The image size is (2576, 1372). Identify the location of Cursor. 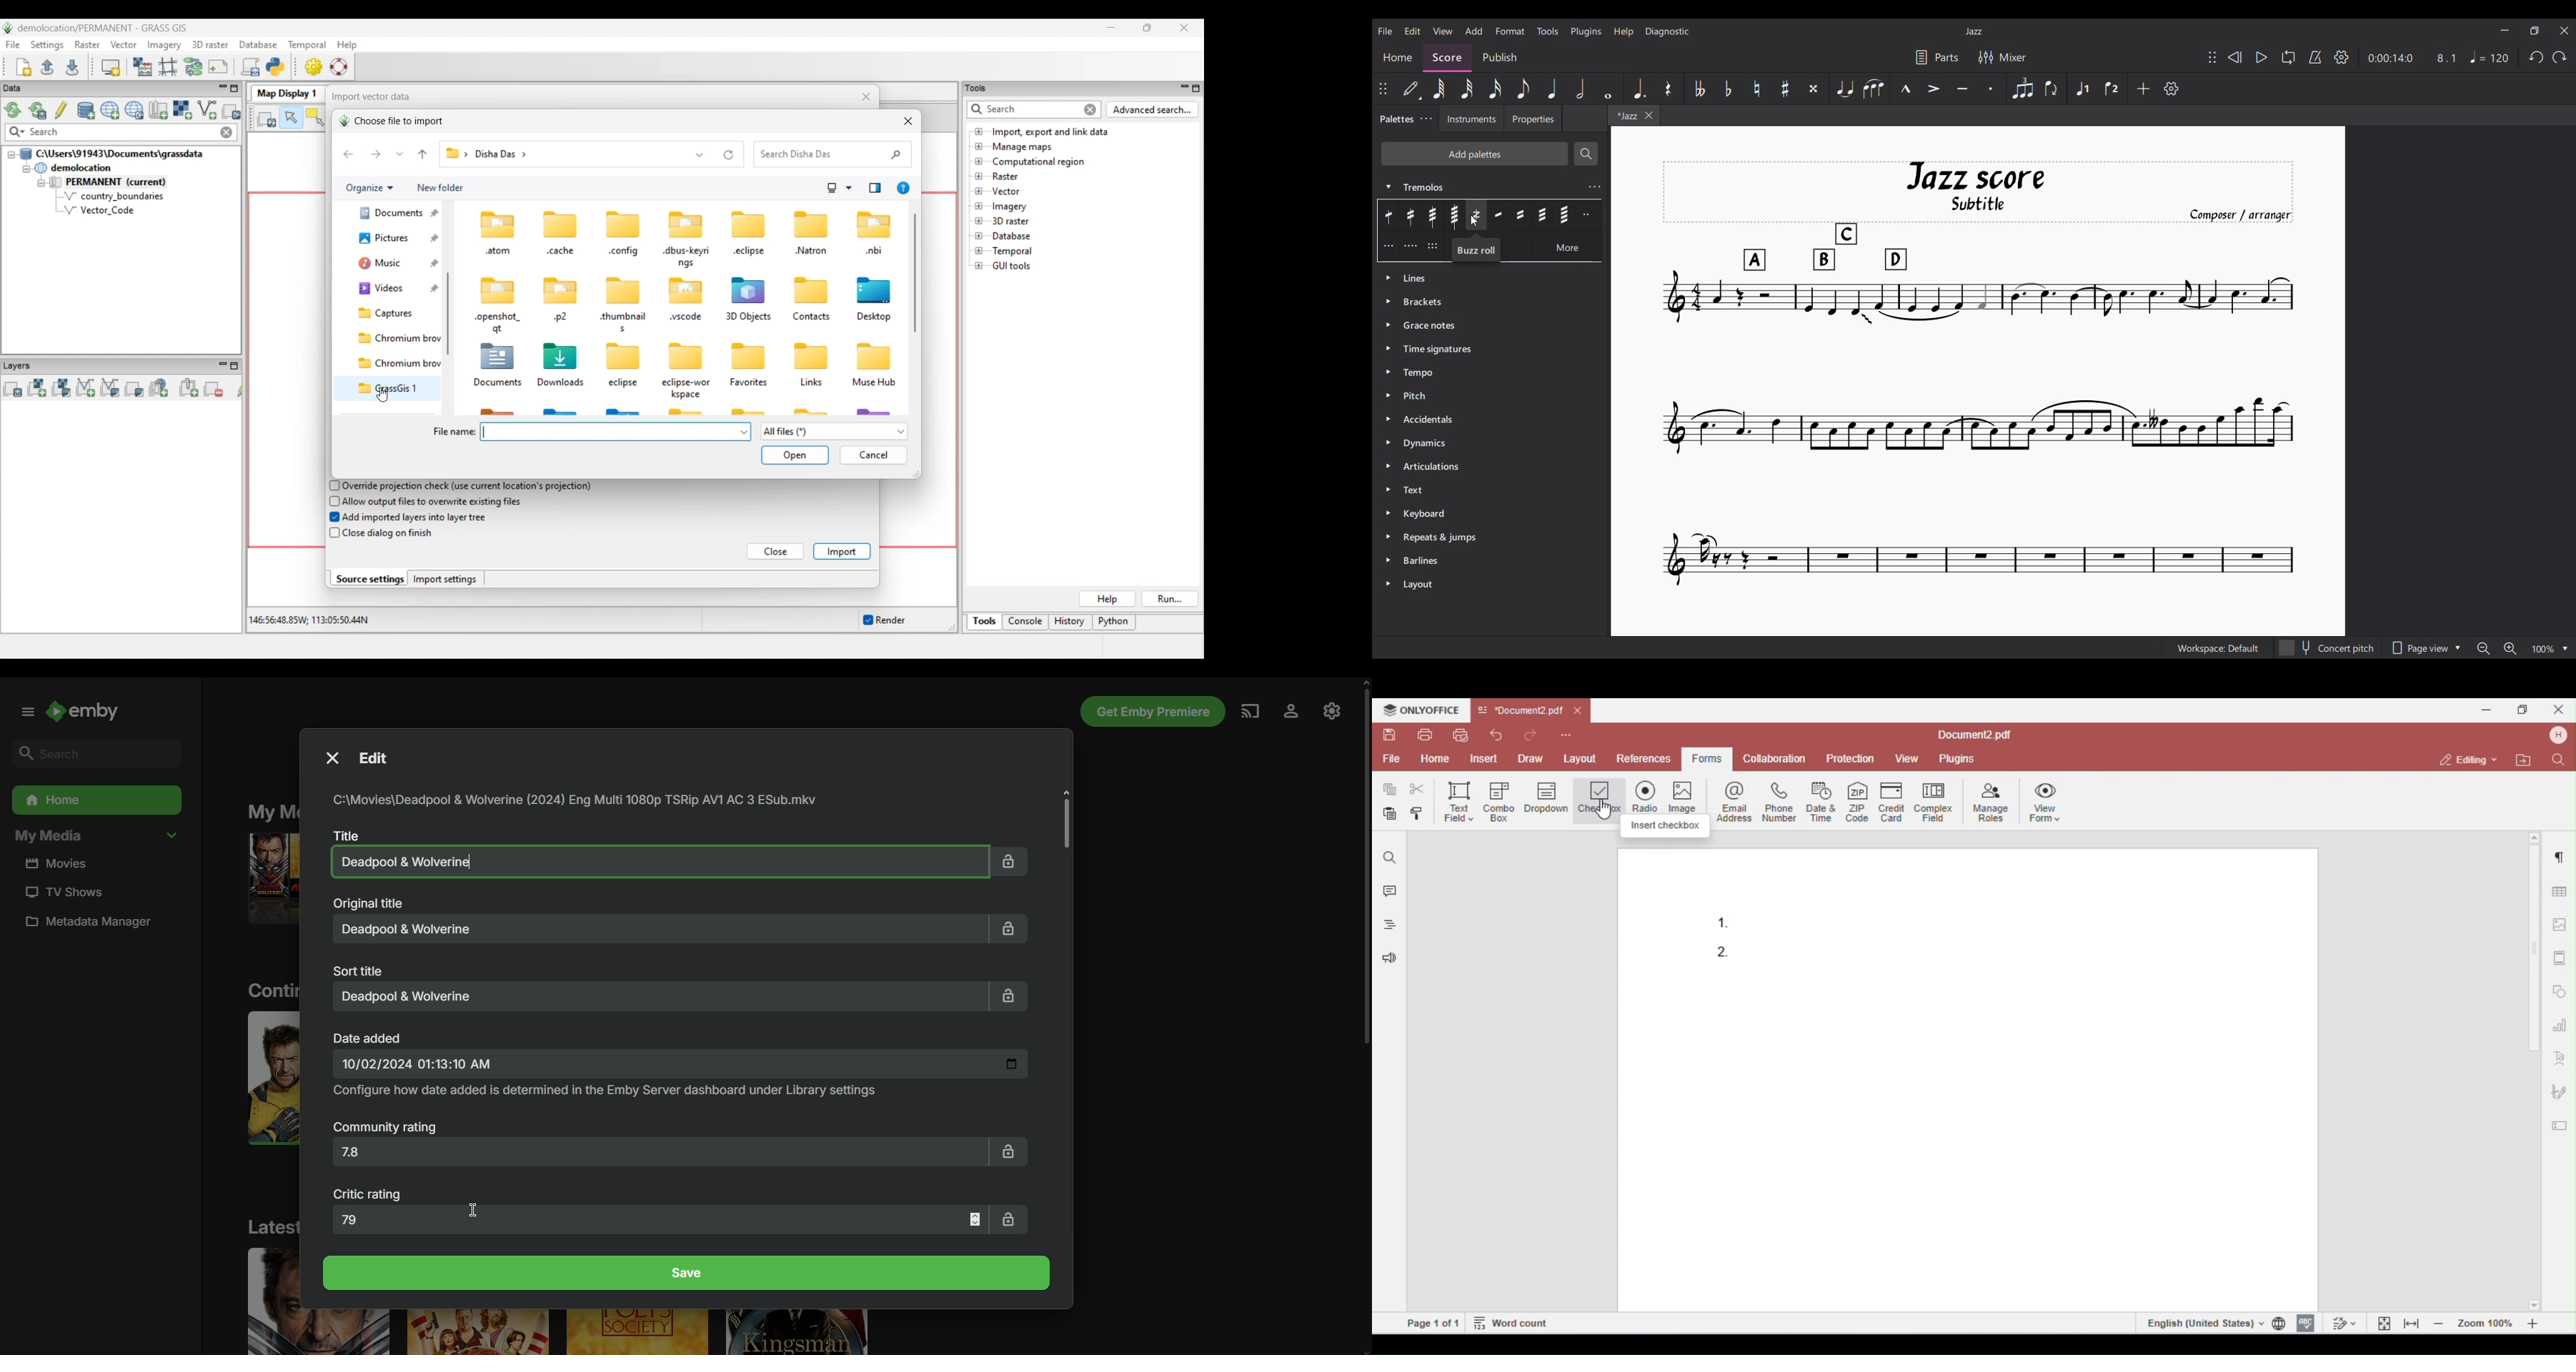
(1474, 221).